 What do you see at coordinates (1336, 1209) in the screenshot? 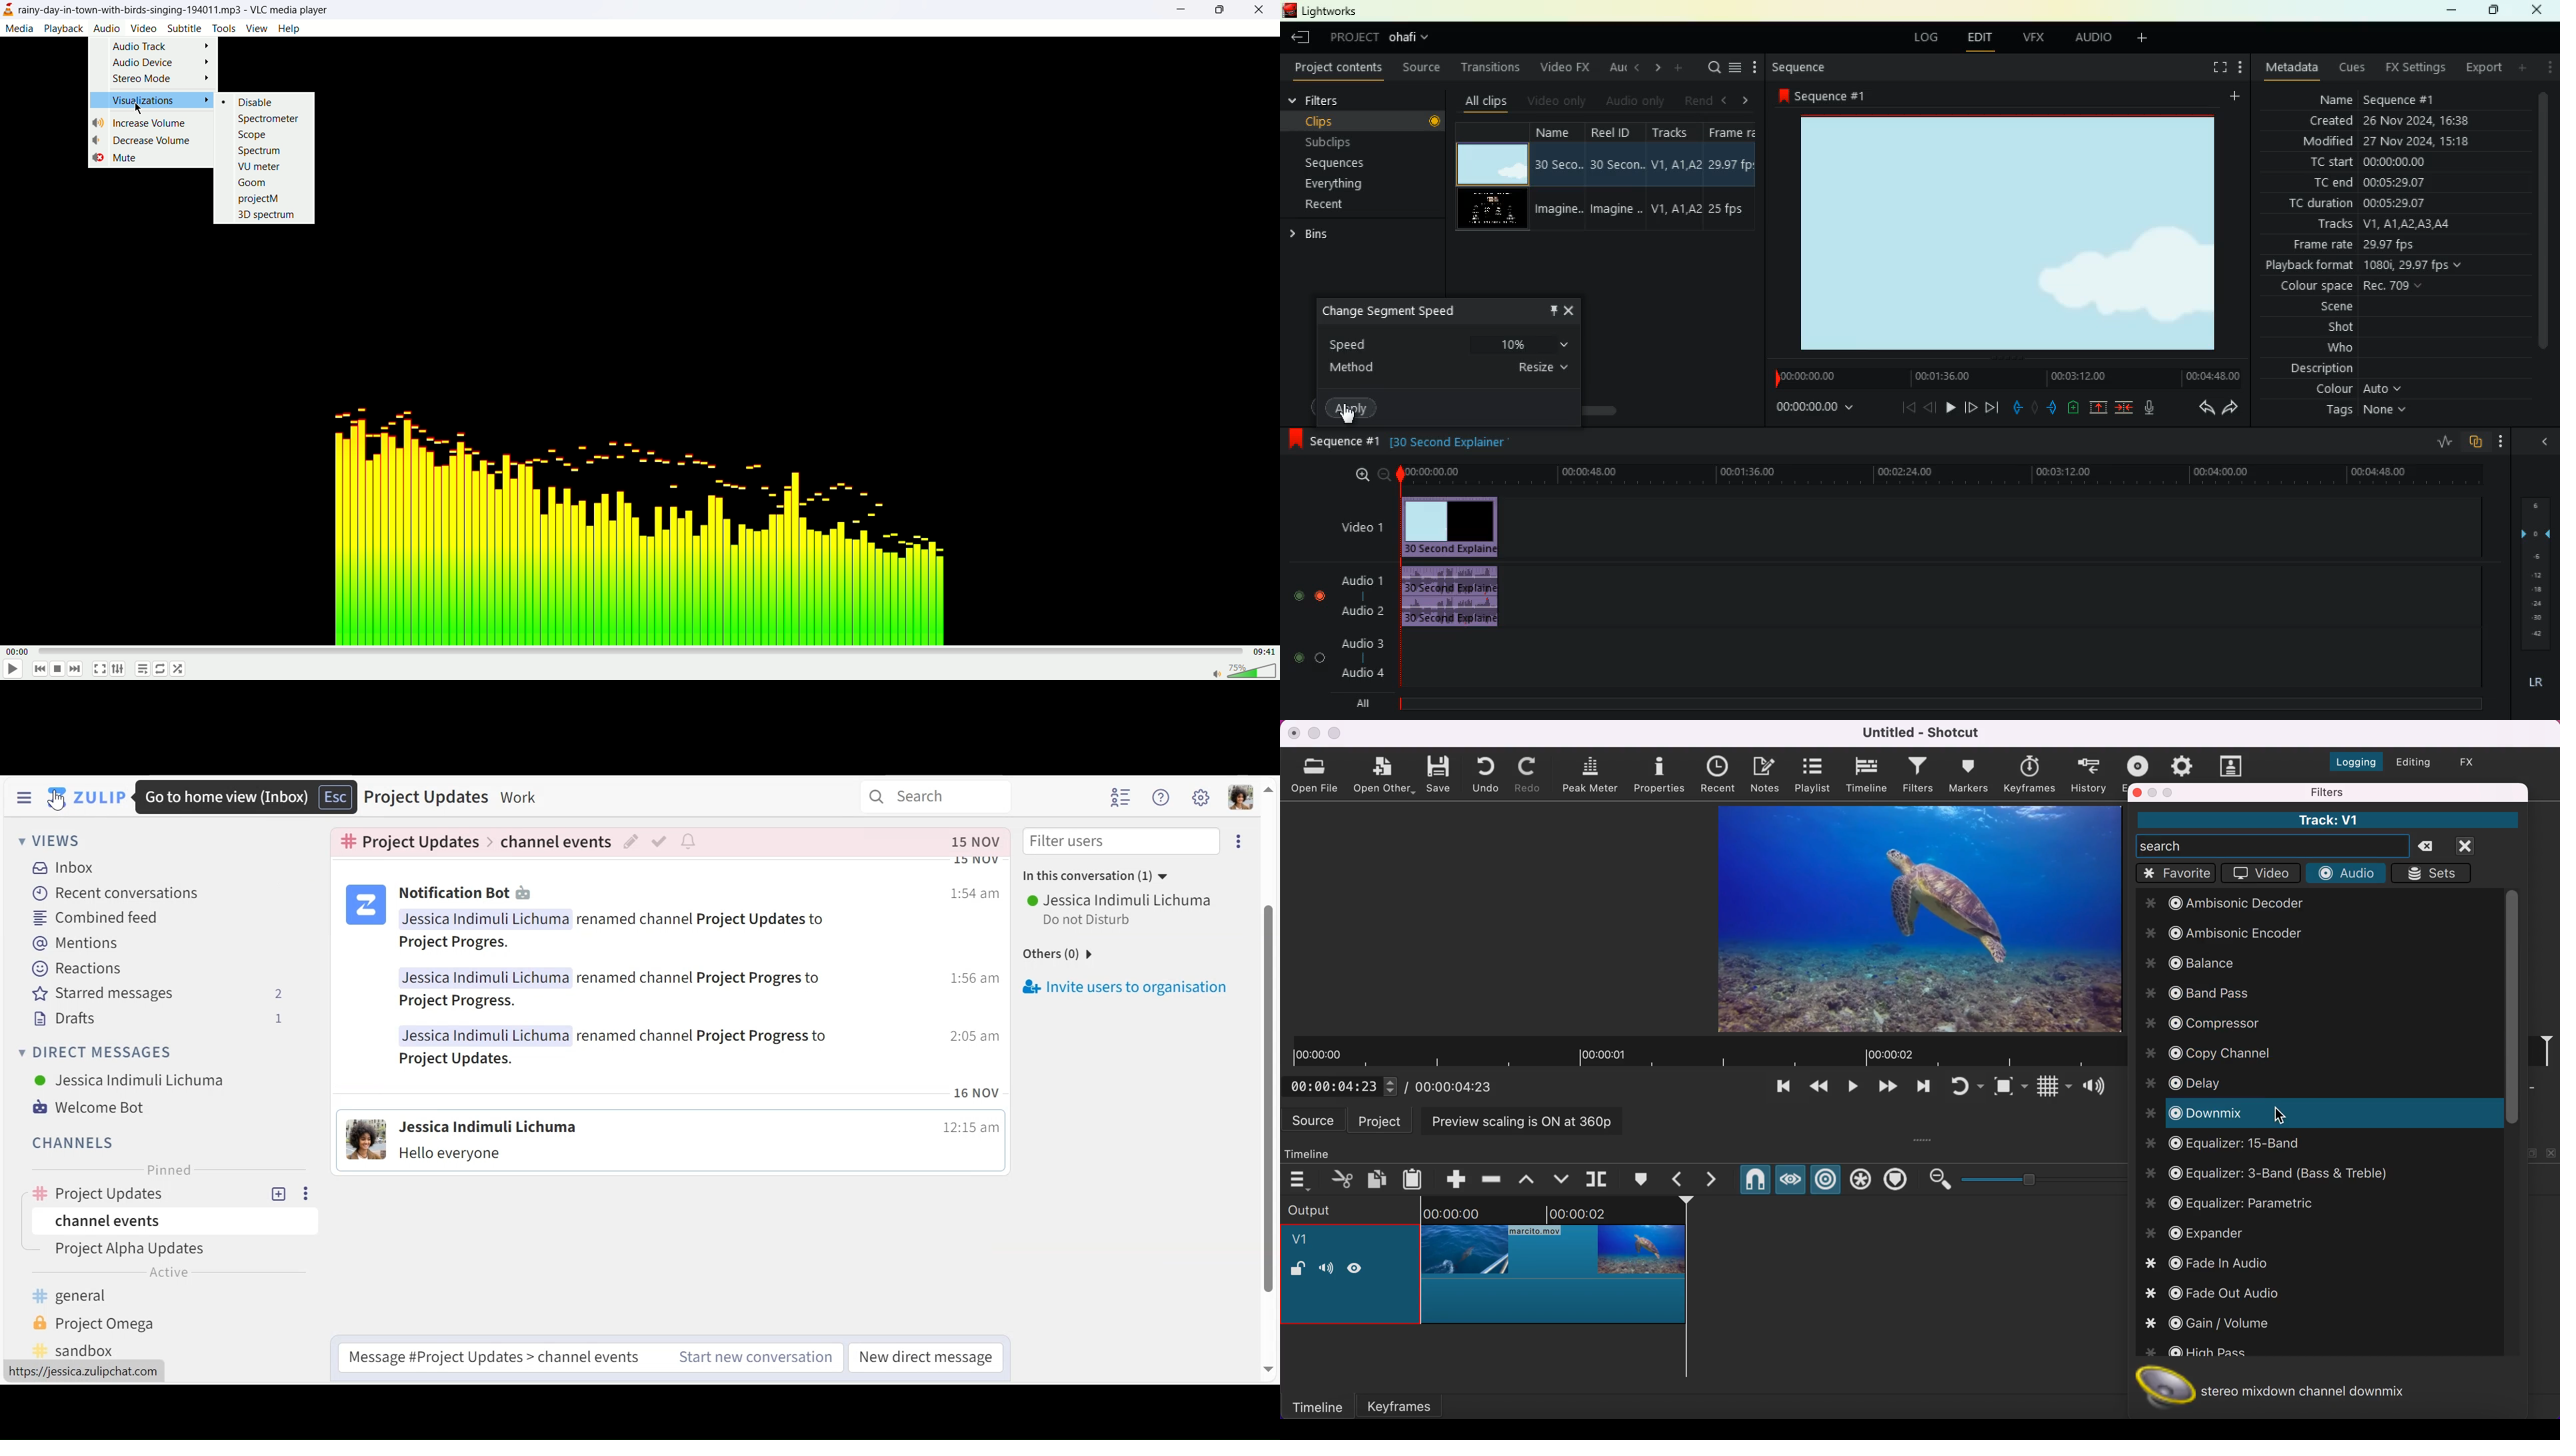
I see `output` at bounding box center [1336, 1209].